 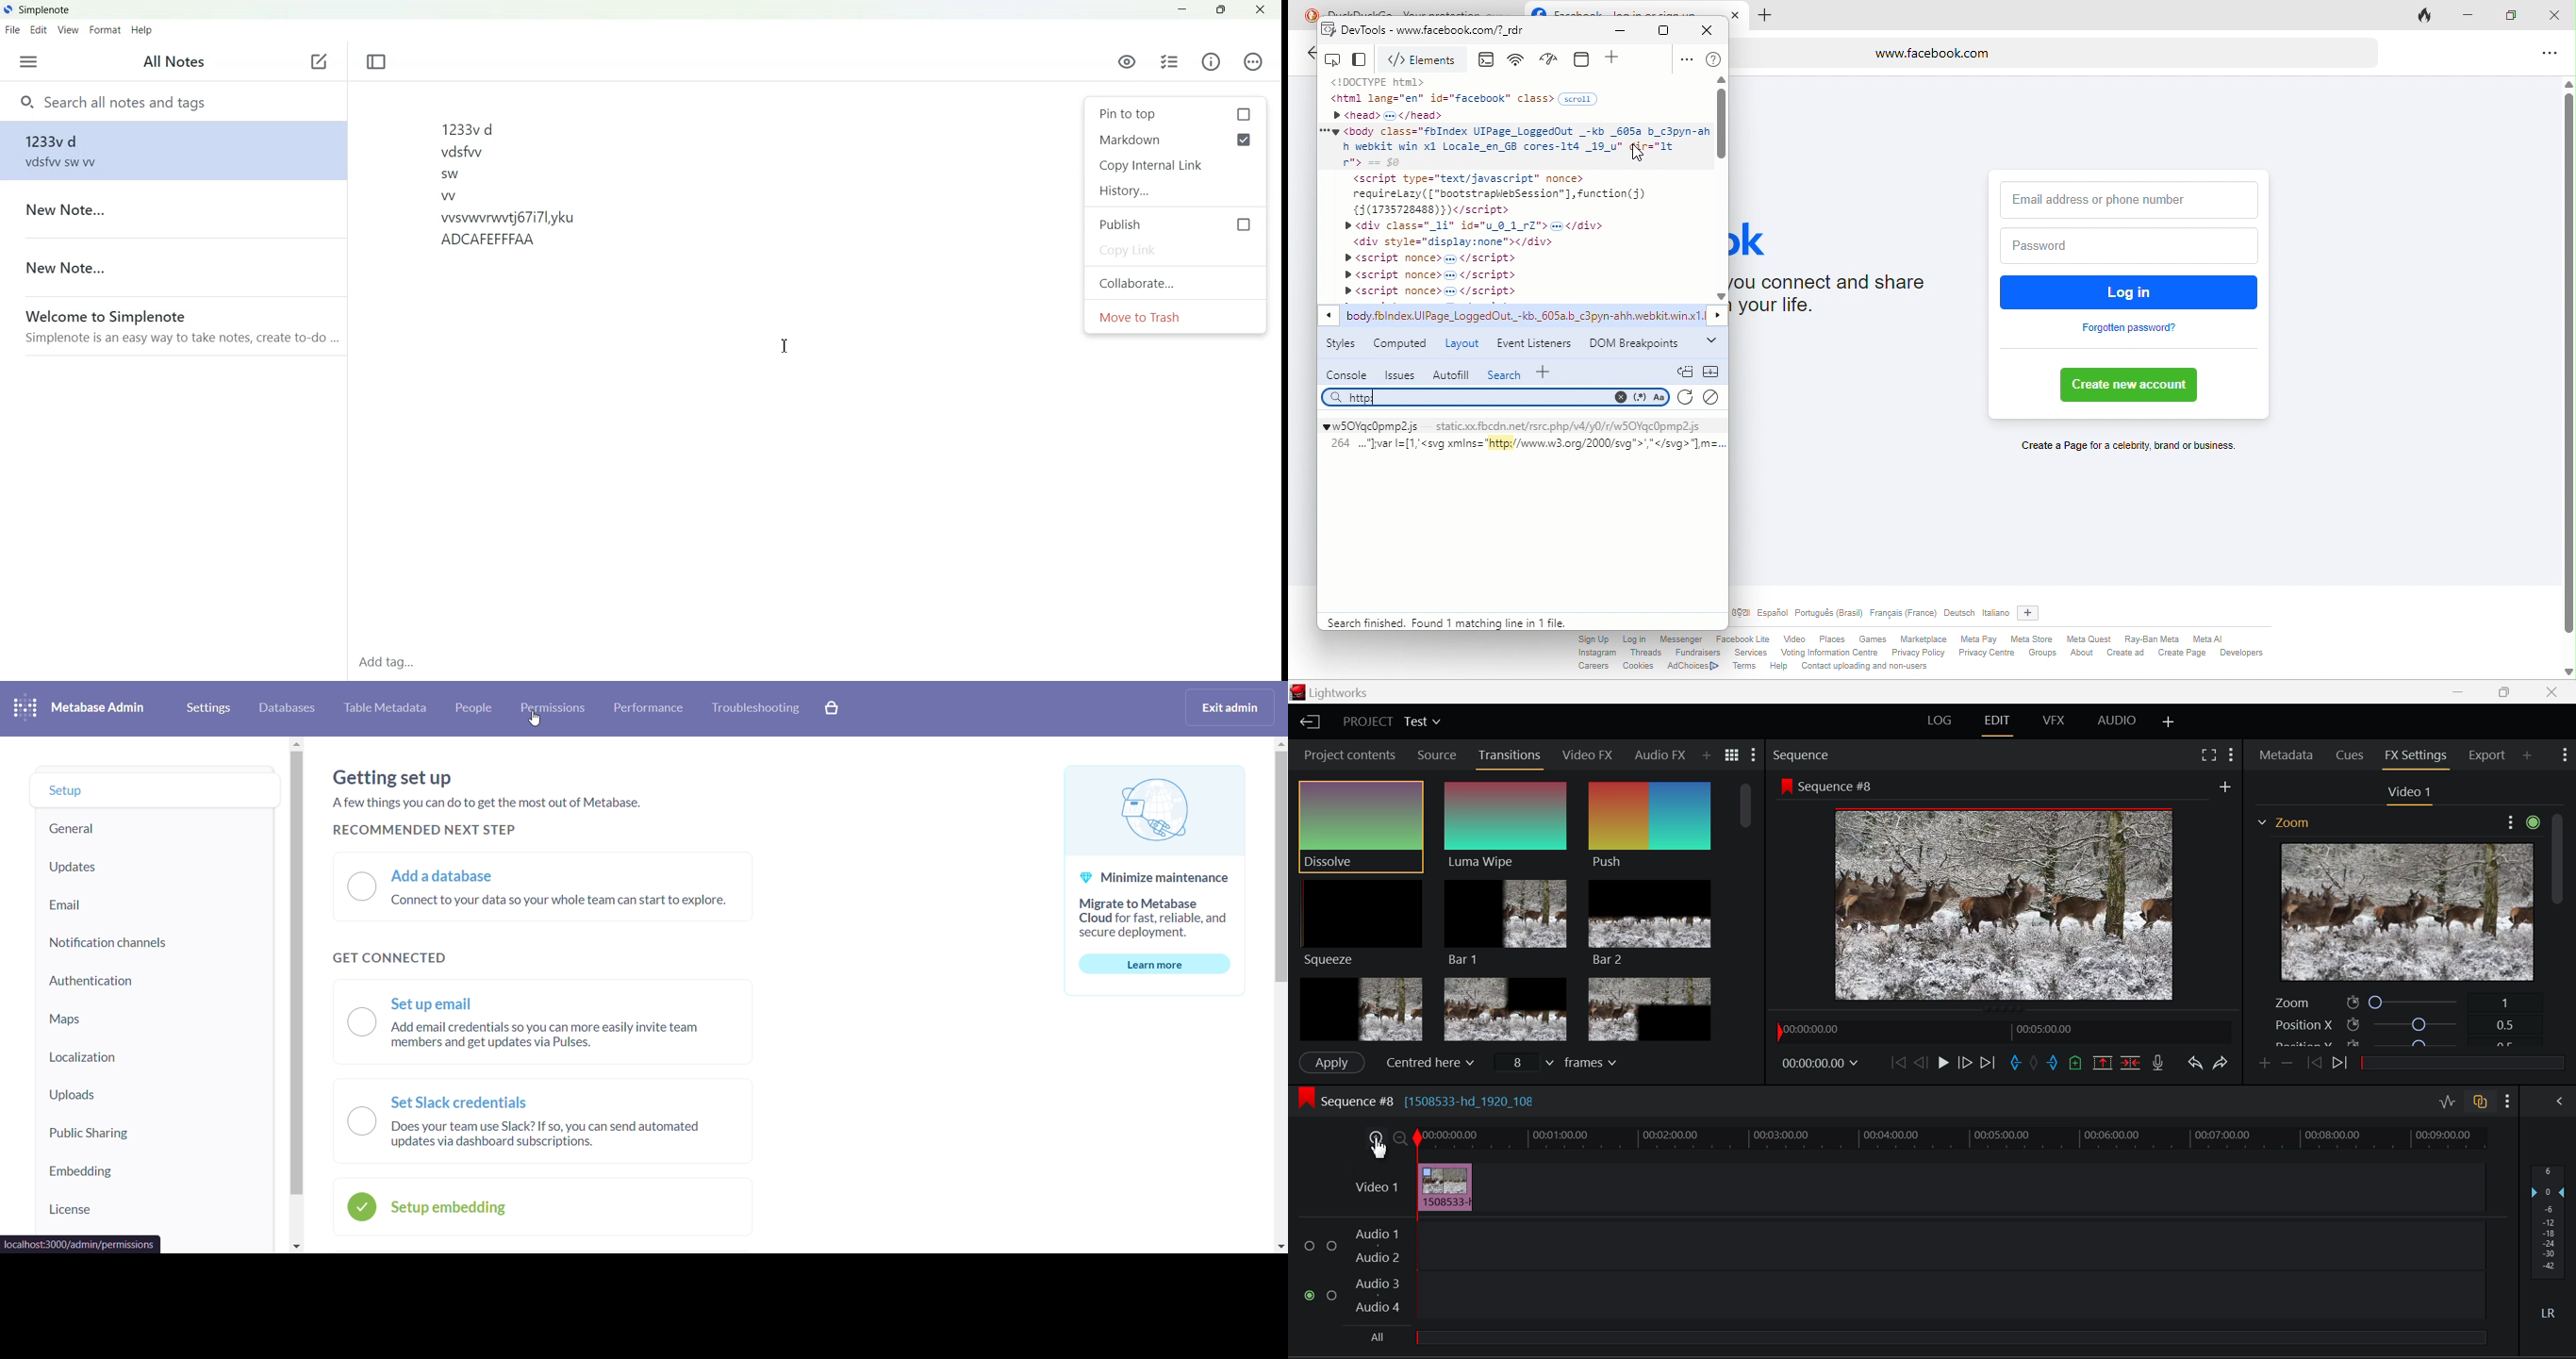 I want to click on Audio 4, so click(x=1377, y=1308).